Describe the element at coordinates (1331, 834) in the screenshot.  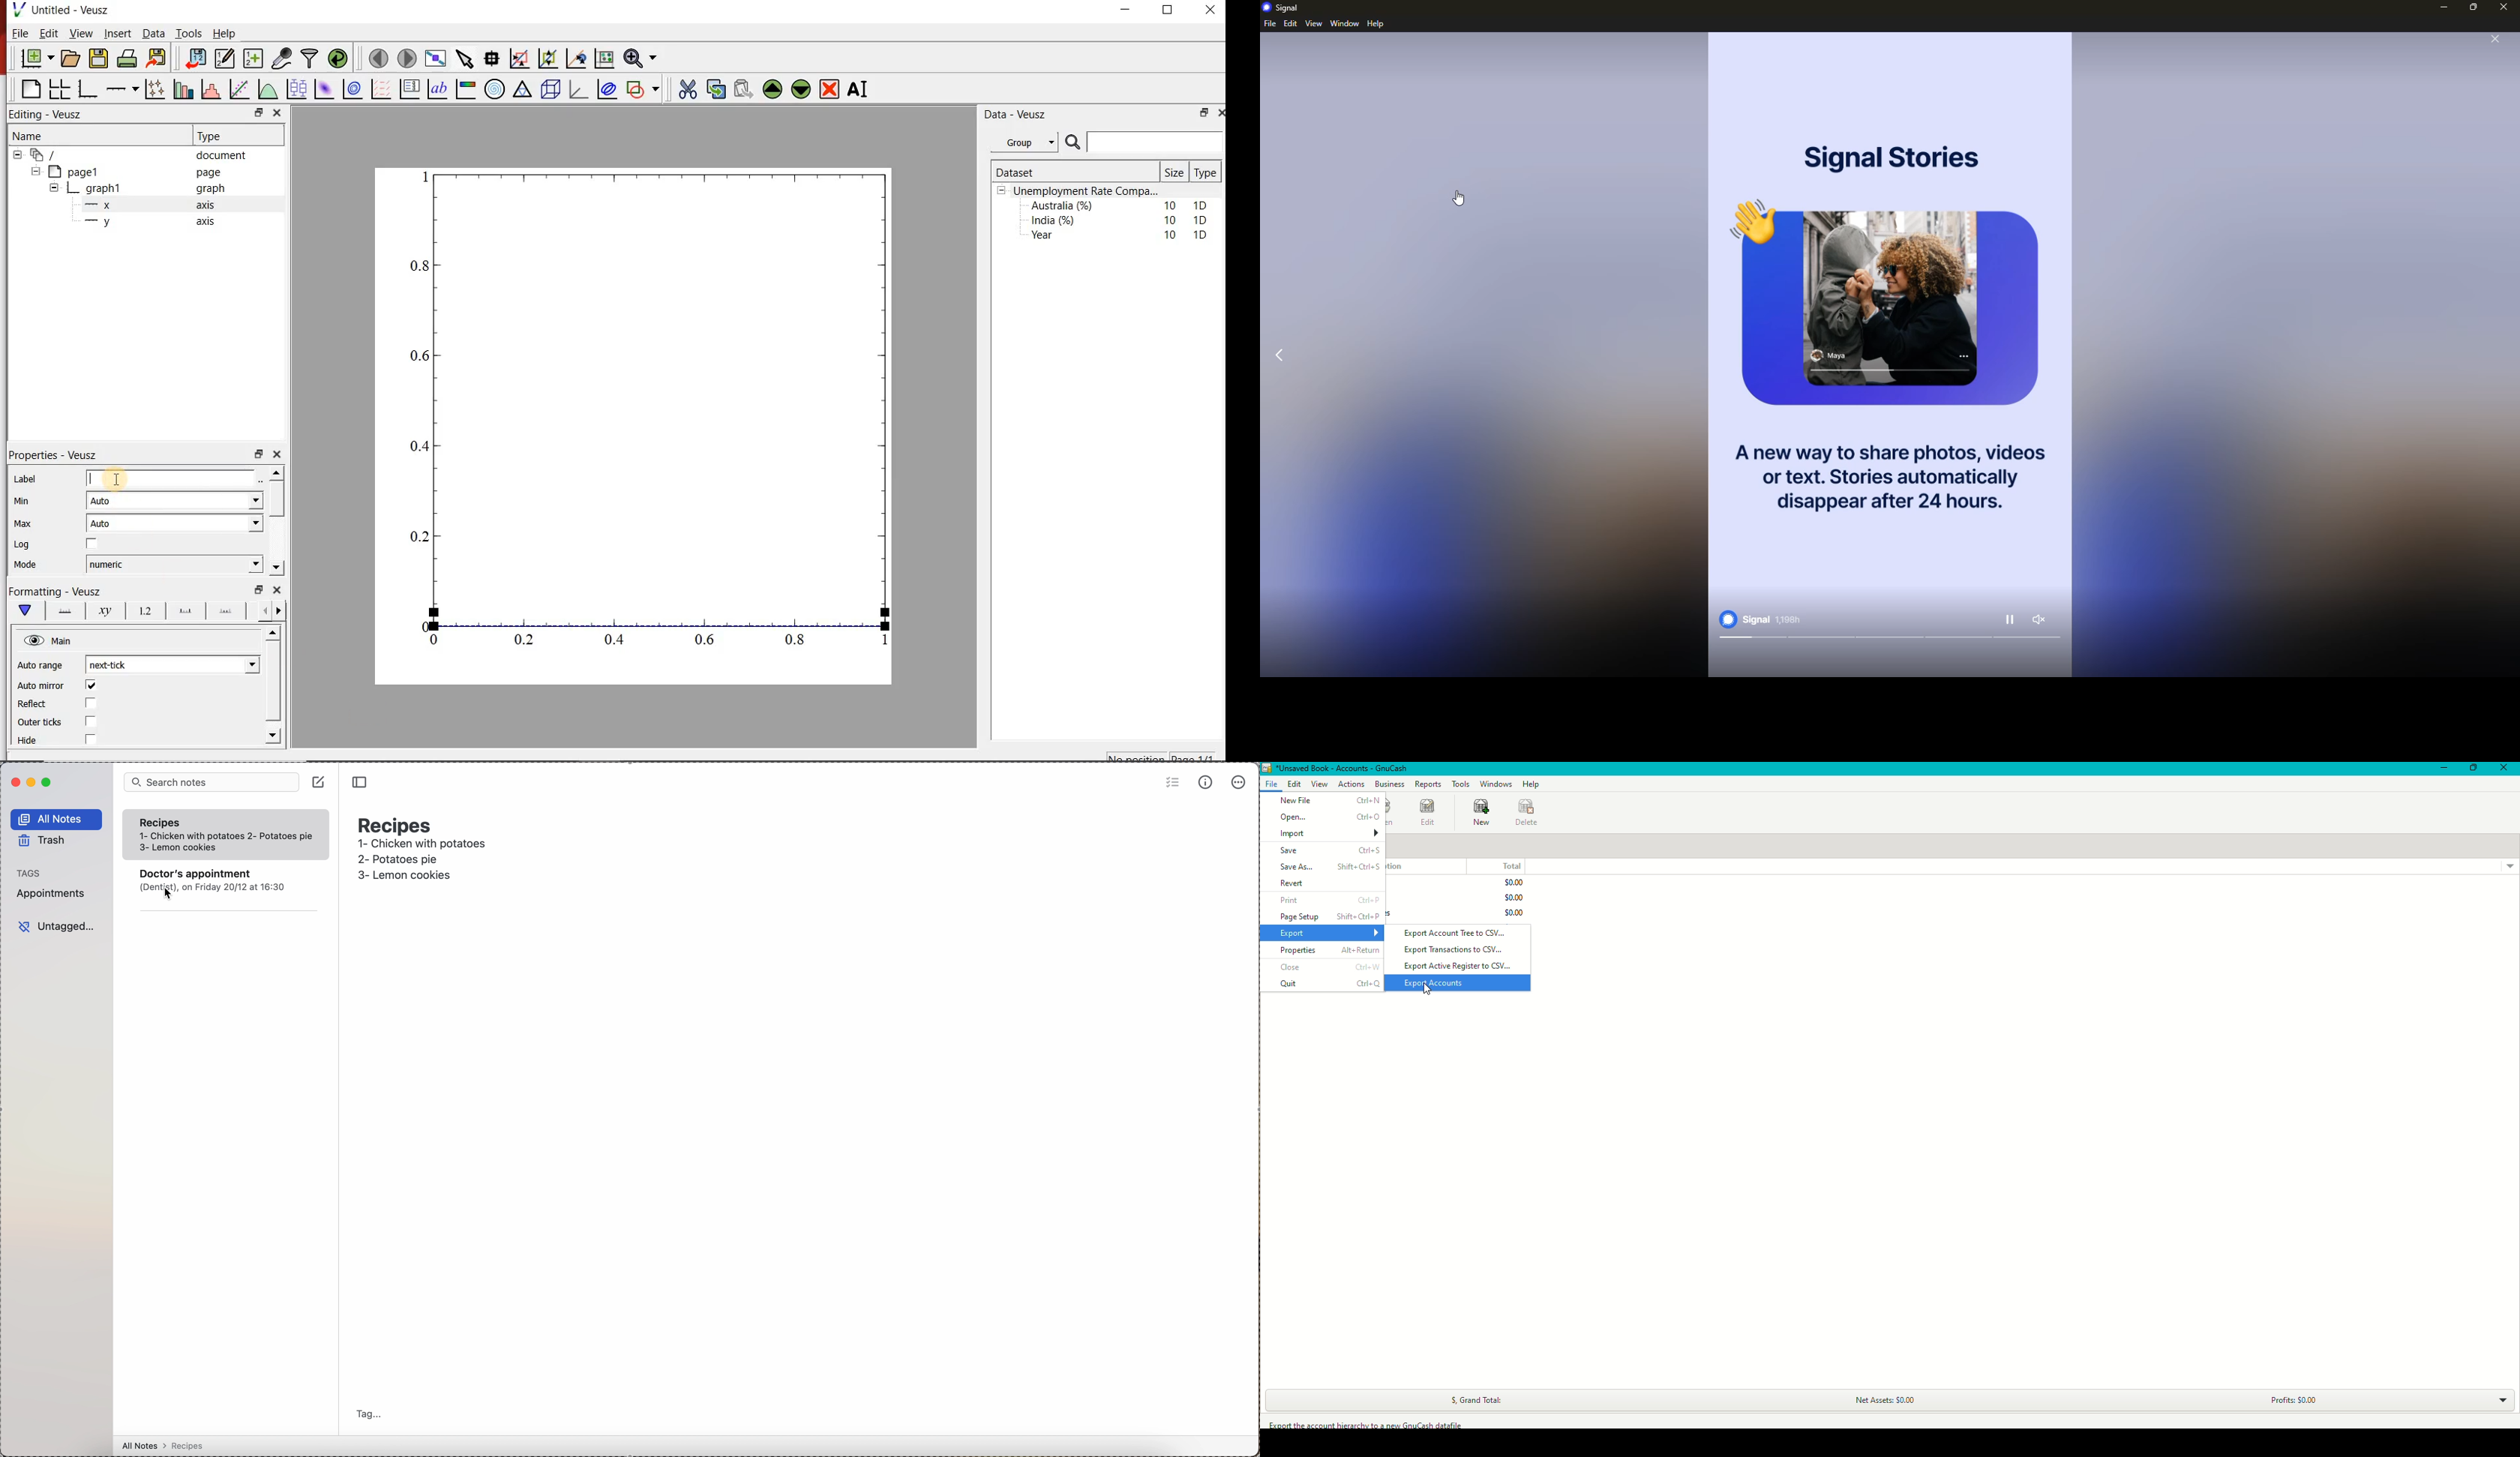
I see `Import` at that location.